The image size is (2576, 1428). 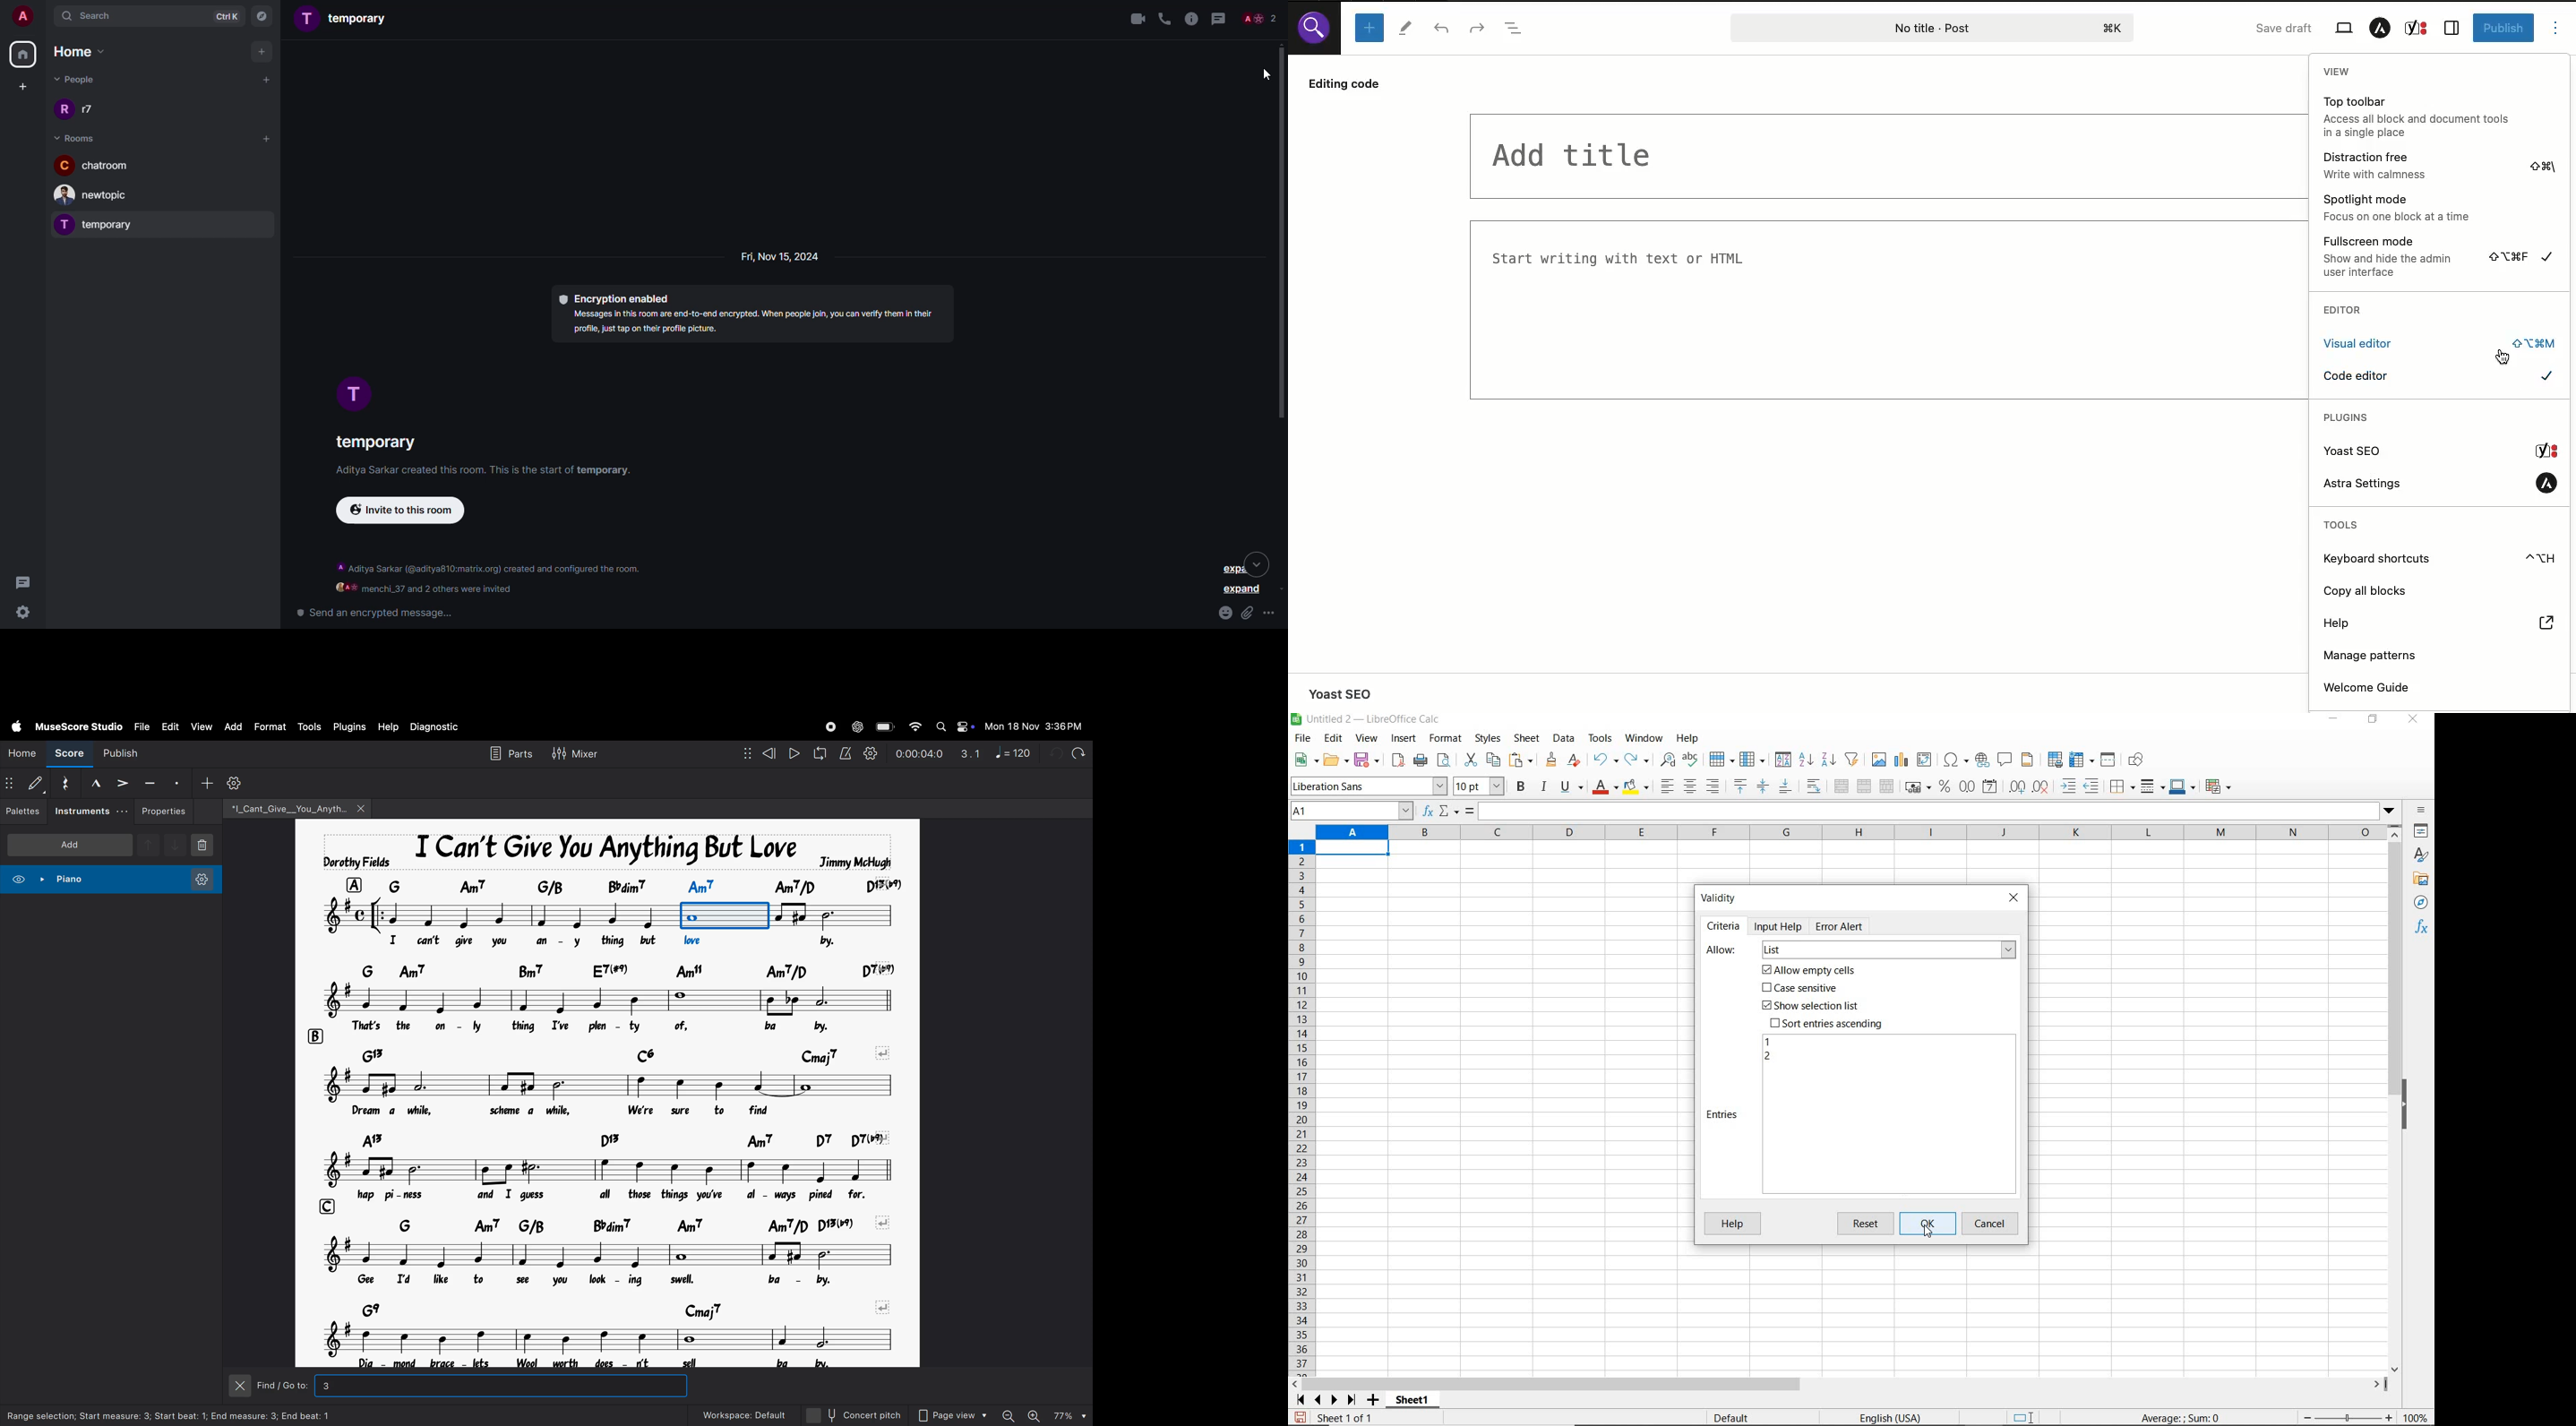 What do you see at coordinates (24, 54) in the screenshot?
I see `home` at bounding box center [24, 54].